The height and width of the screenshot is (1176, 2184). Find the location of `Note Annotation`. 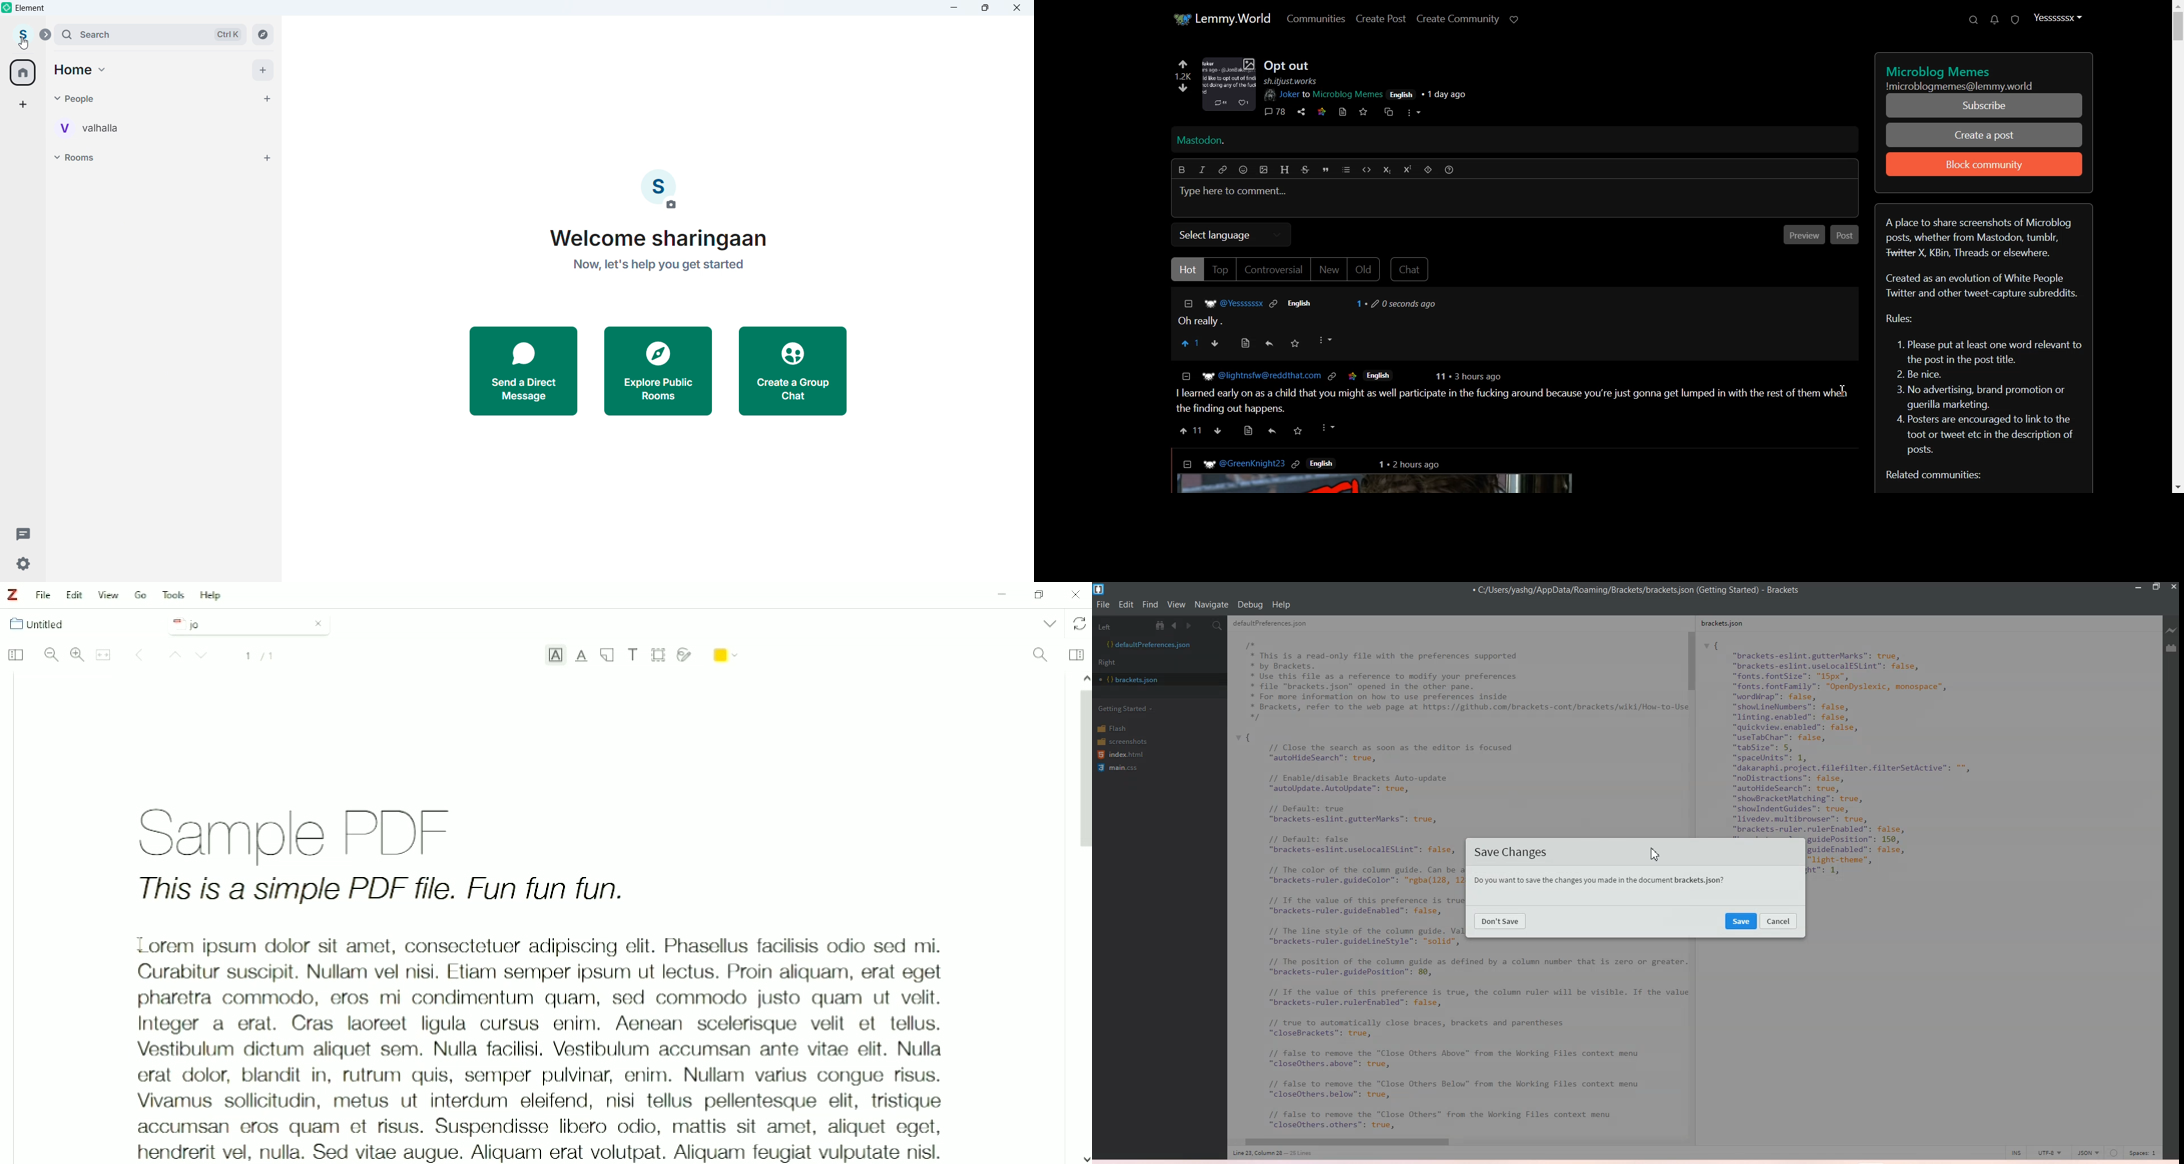

Note Annotation is located at coordinates (607, 656).